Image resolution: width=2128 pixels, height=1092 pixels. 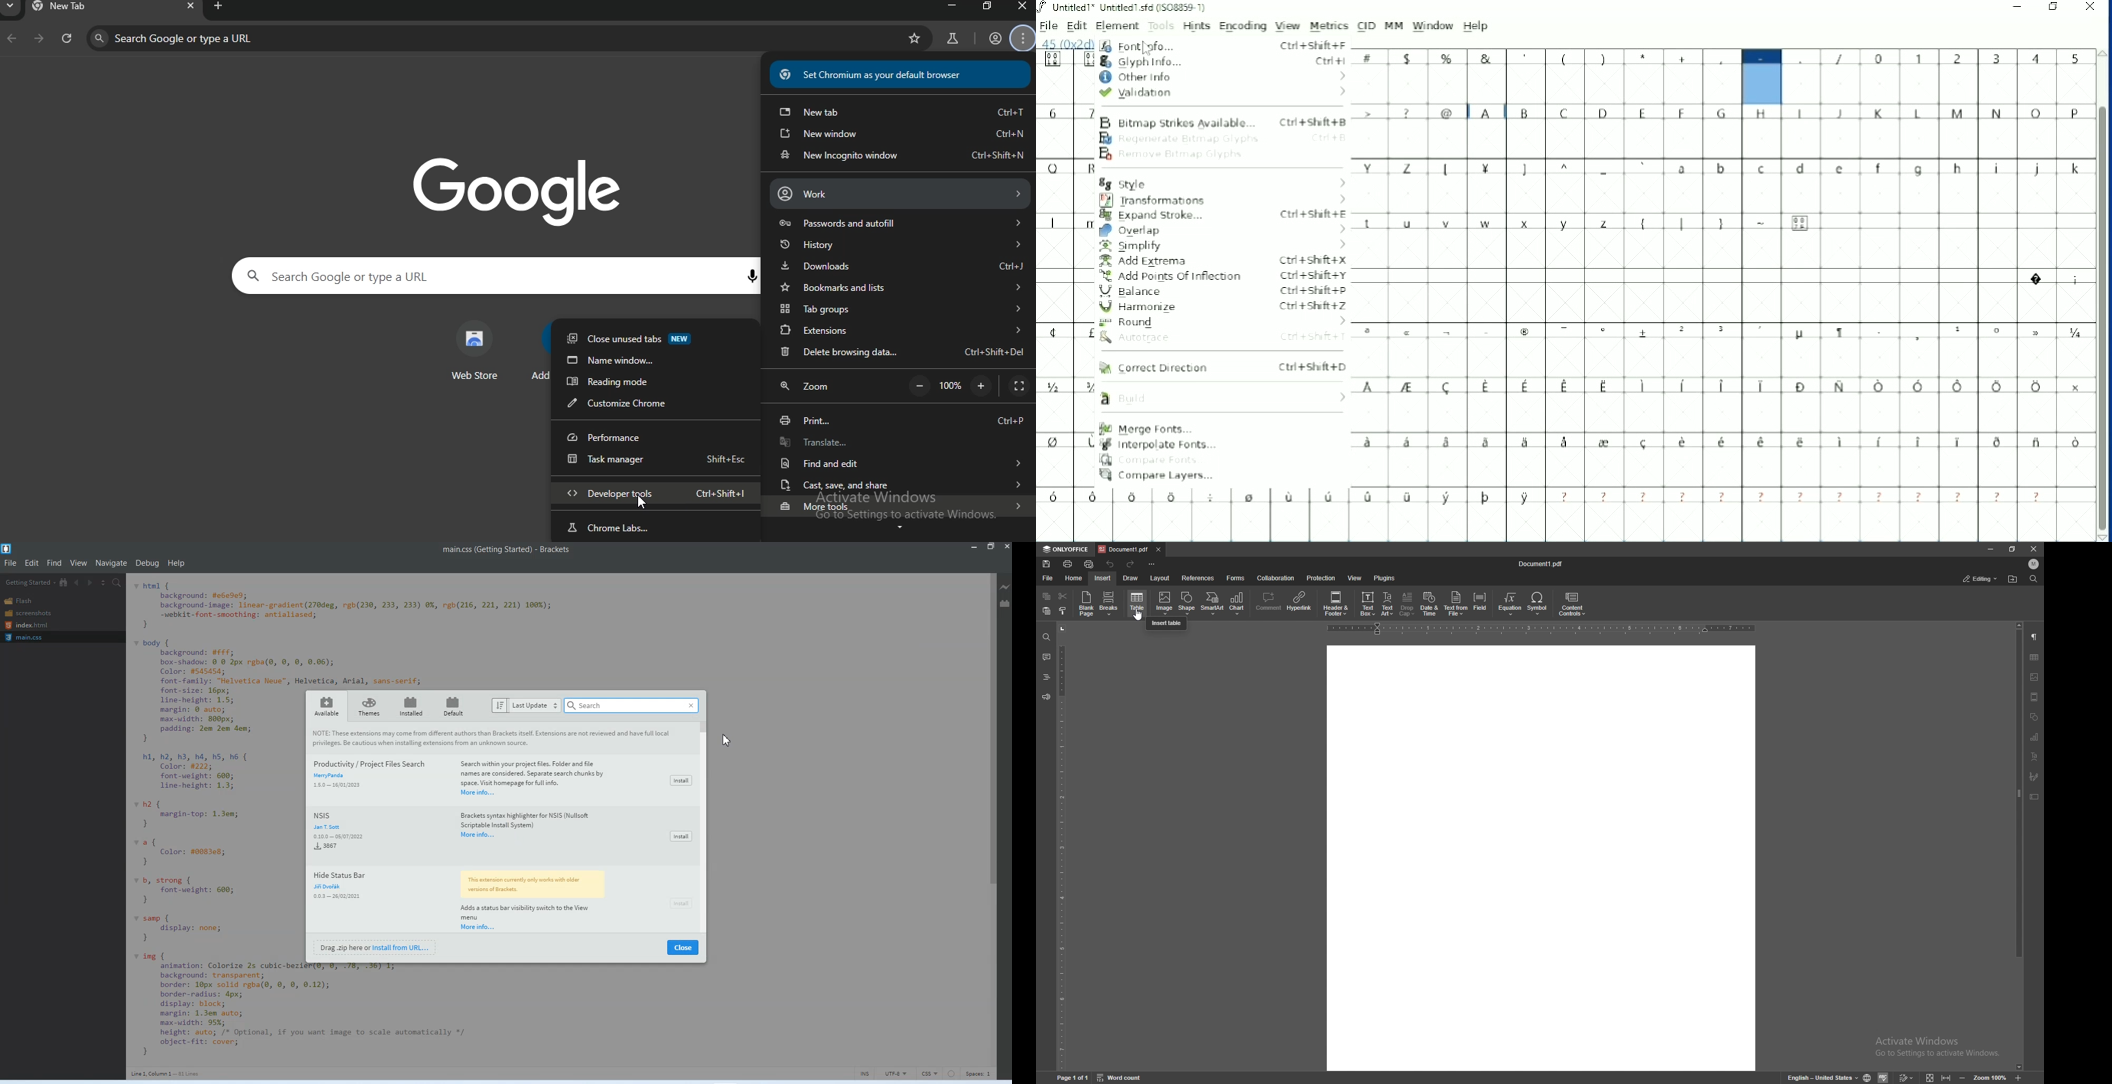 I want to click on draw, so click(x=1131, y=578).